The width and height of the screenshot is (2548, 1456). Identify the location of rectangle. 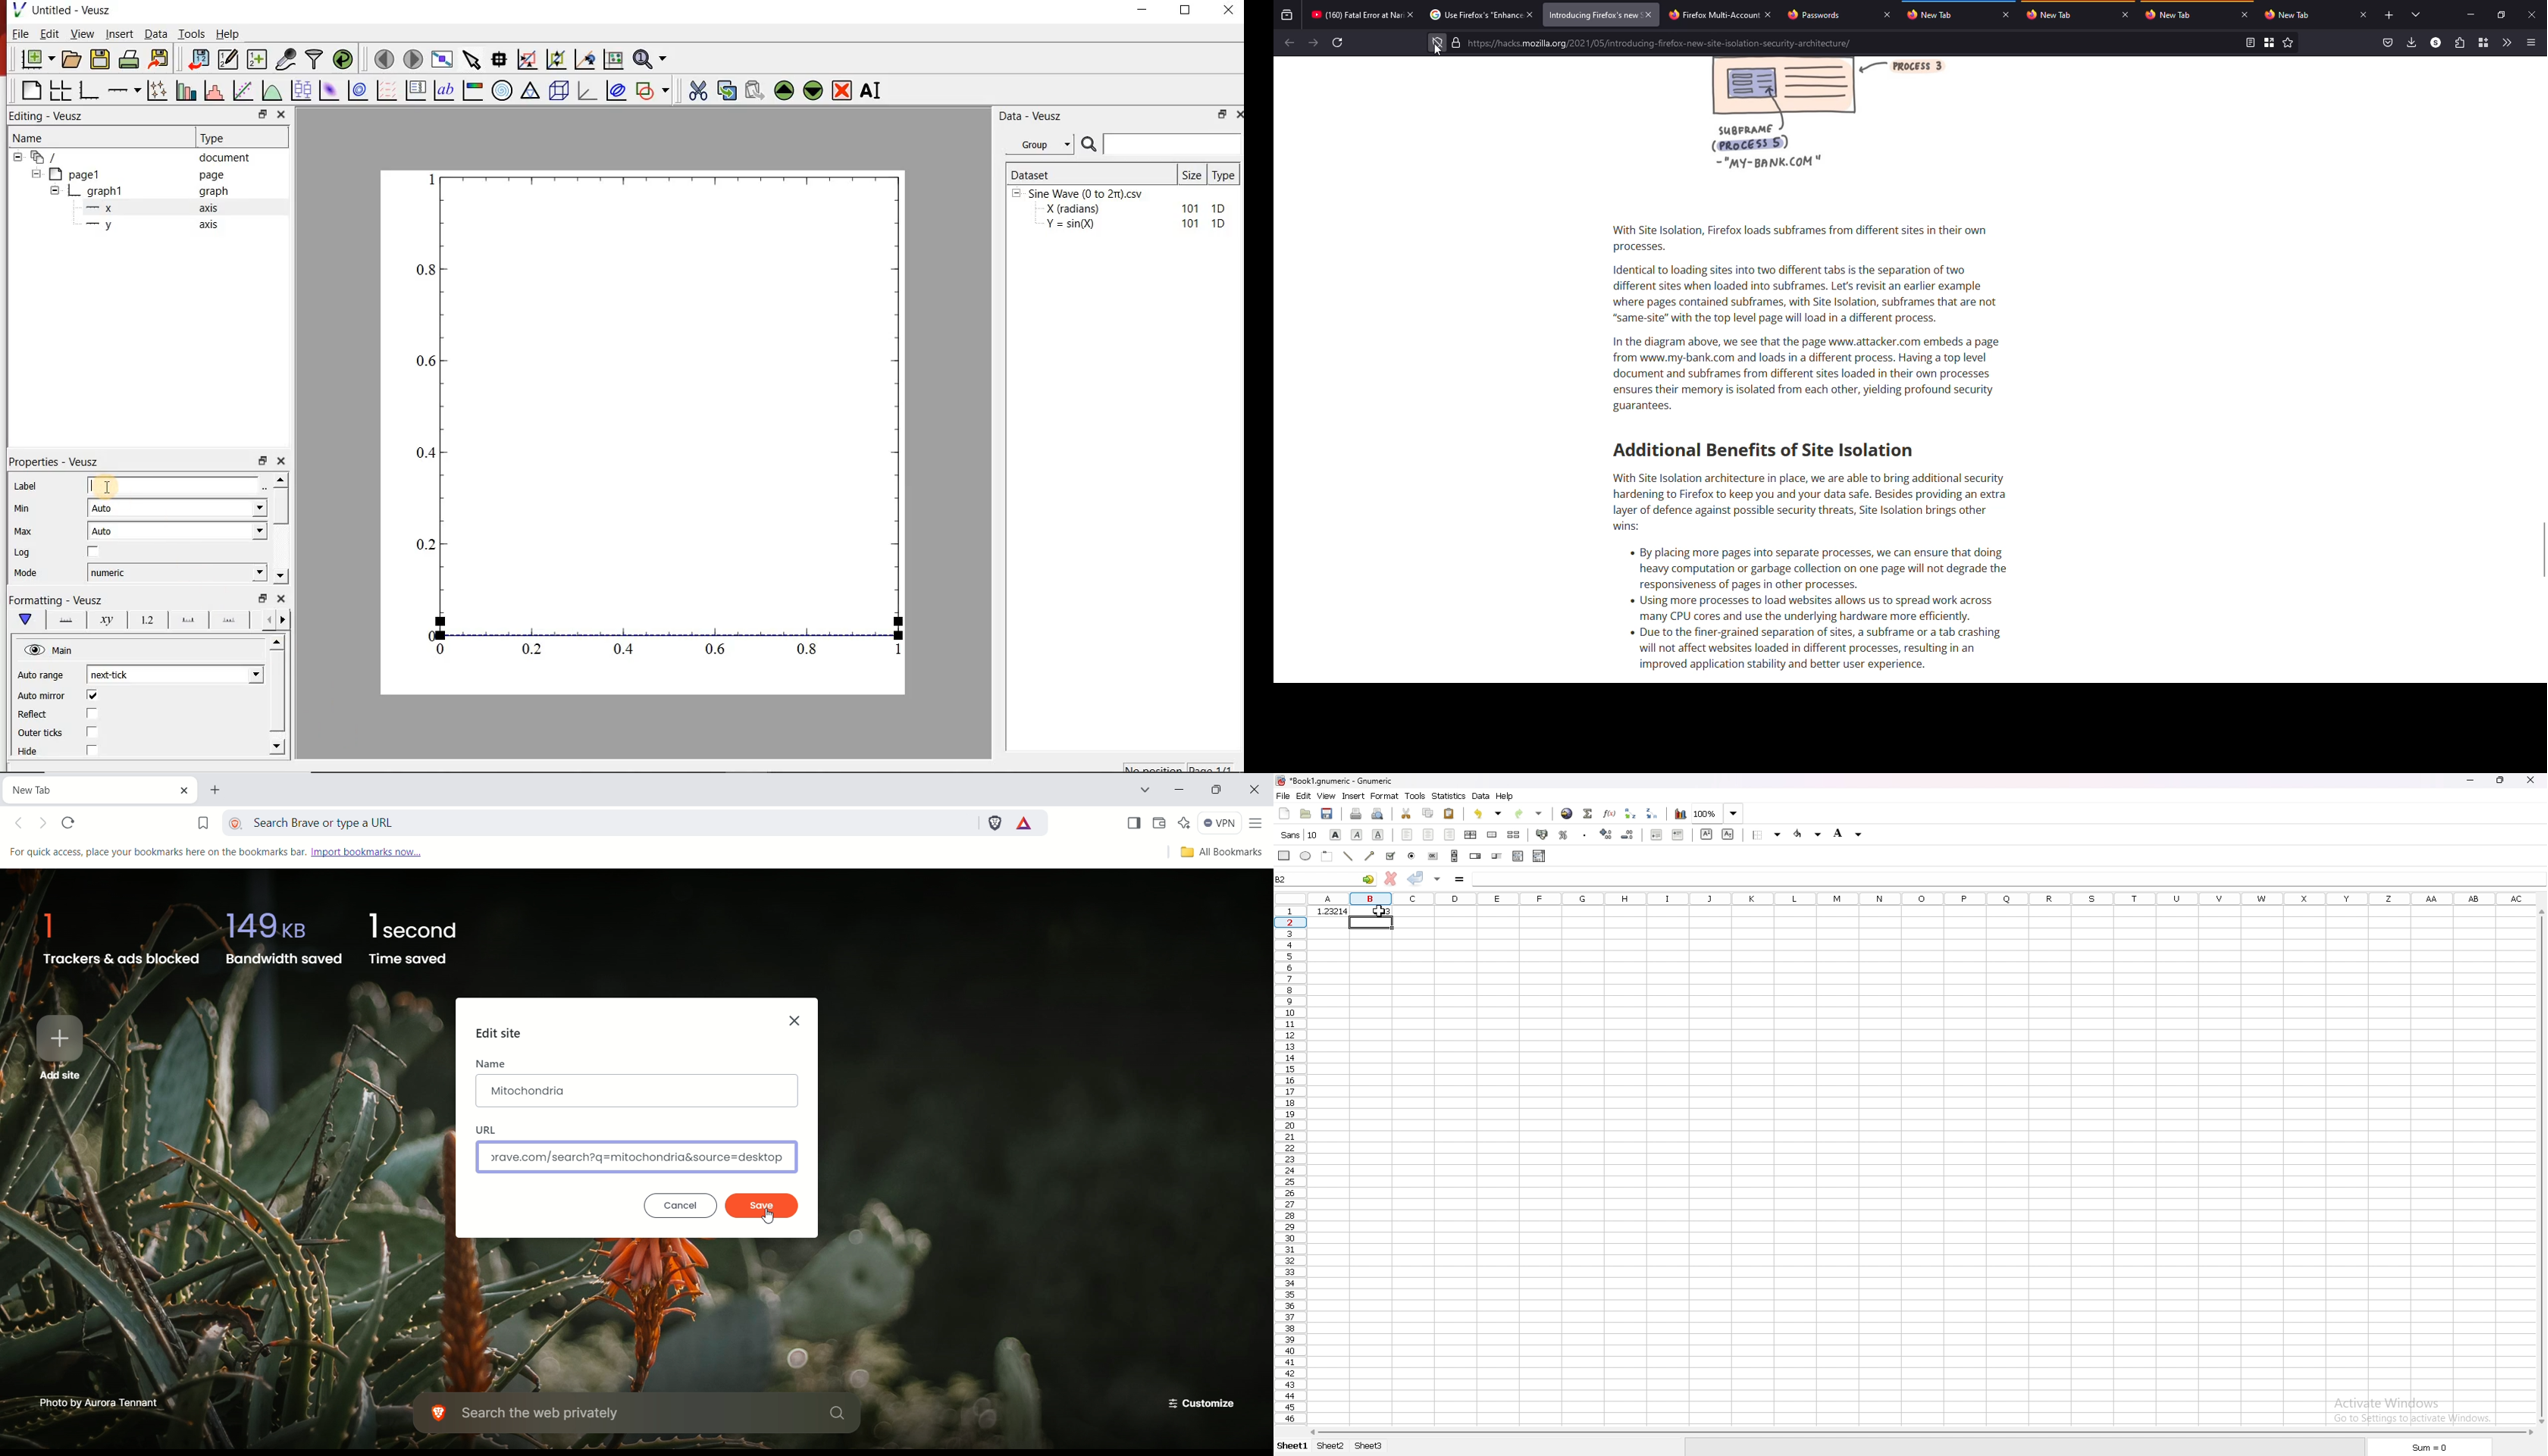
(1284, 855).